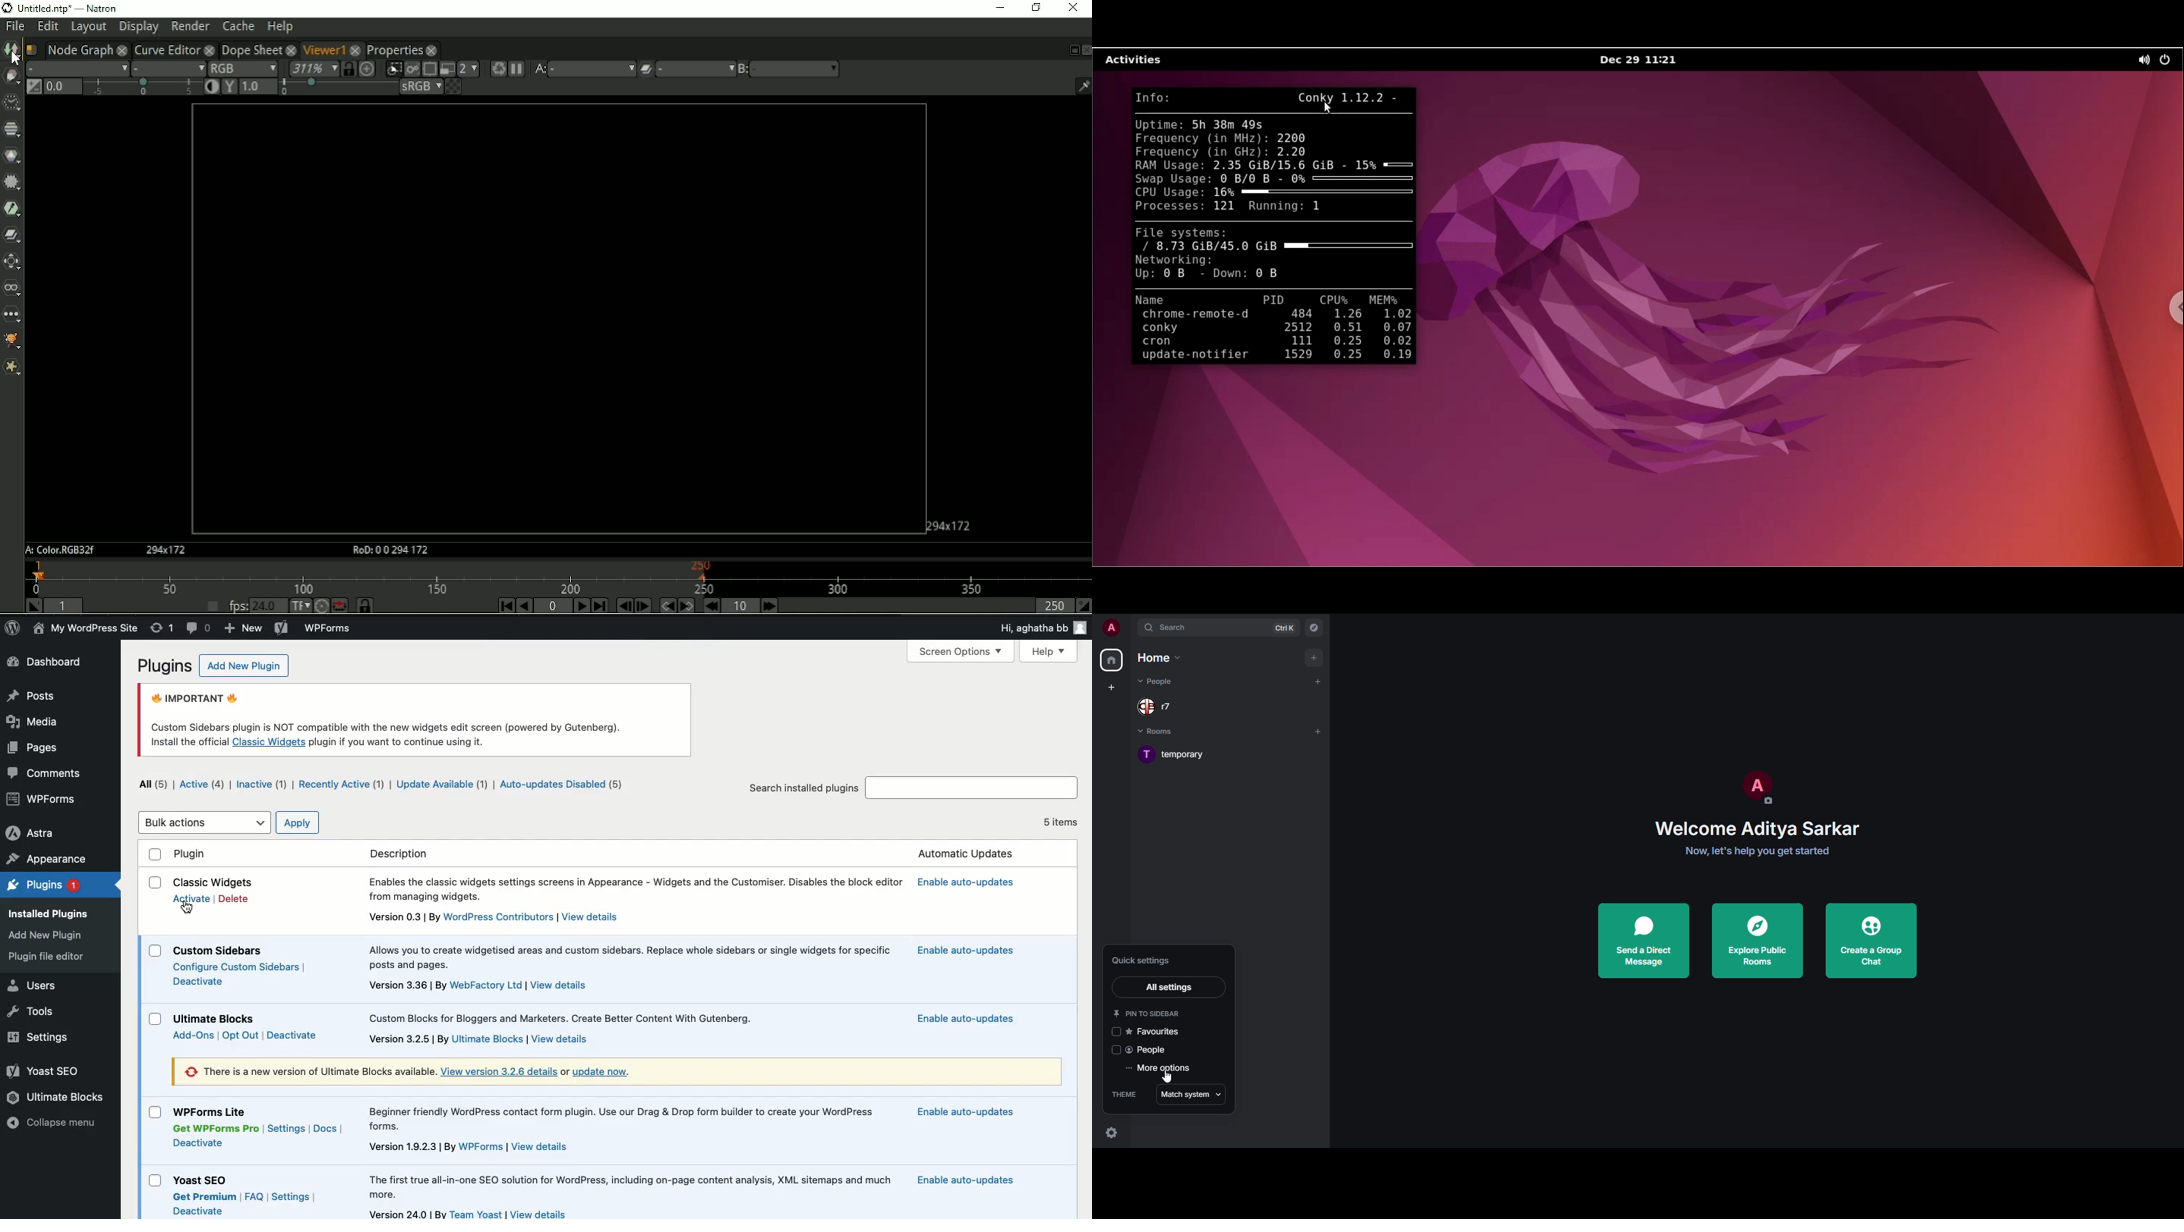 The width and height of the screenshot is (2184, 1232). What do you see at coordinates (1110, 687) in the screenshot?
I see `create space` at bounding box center [1110, 687].